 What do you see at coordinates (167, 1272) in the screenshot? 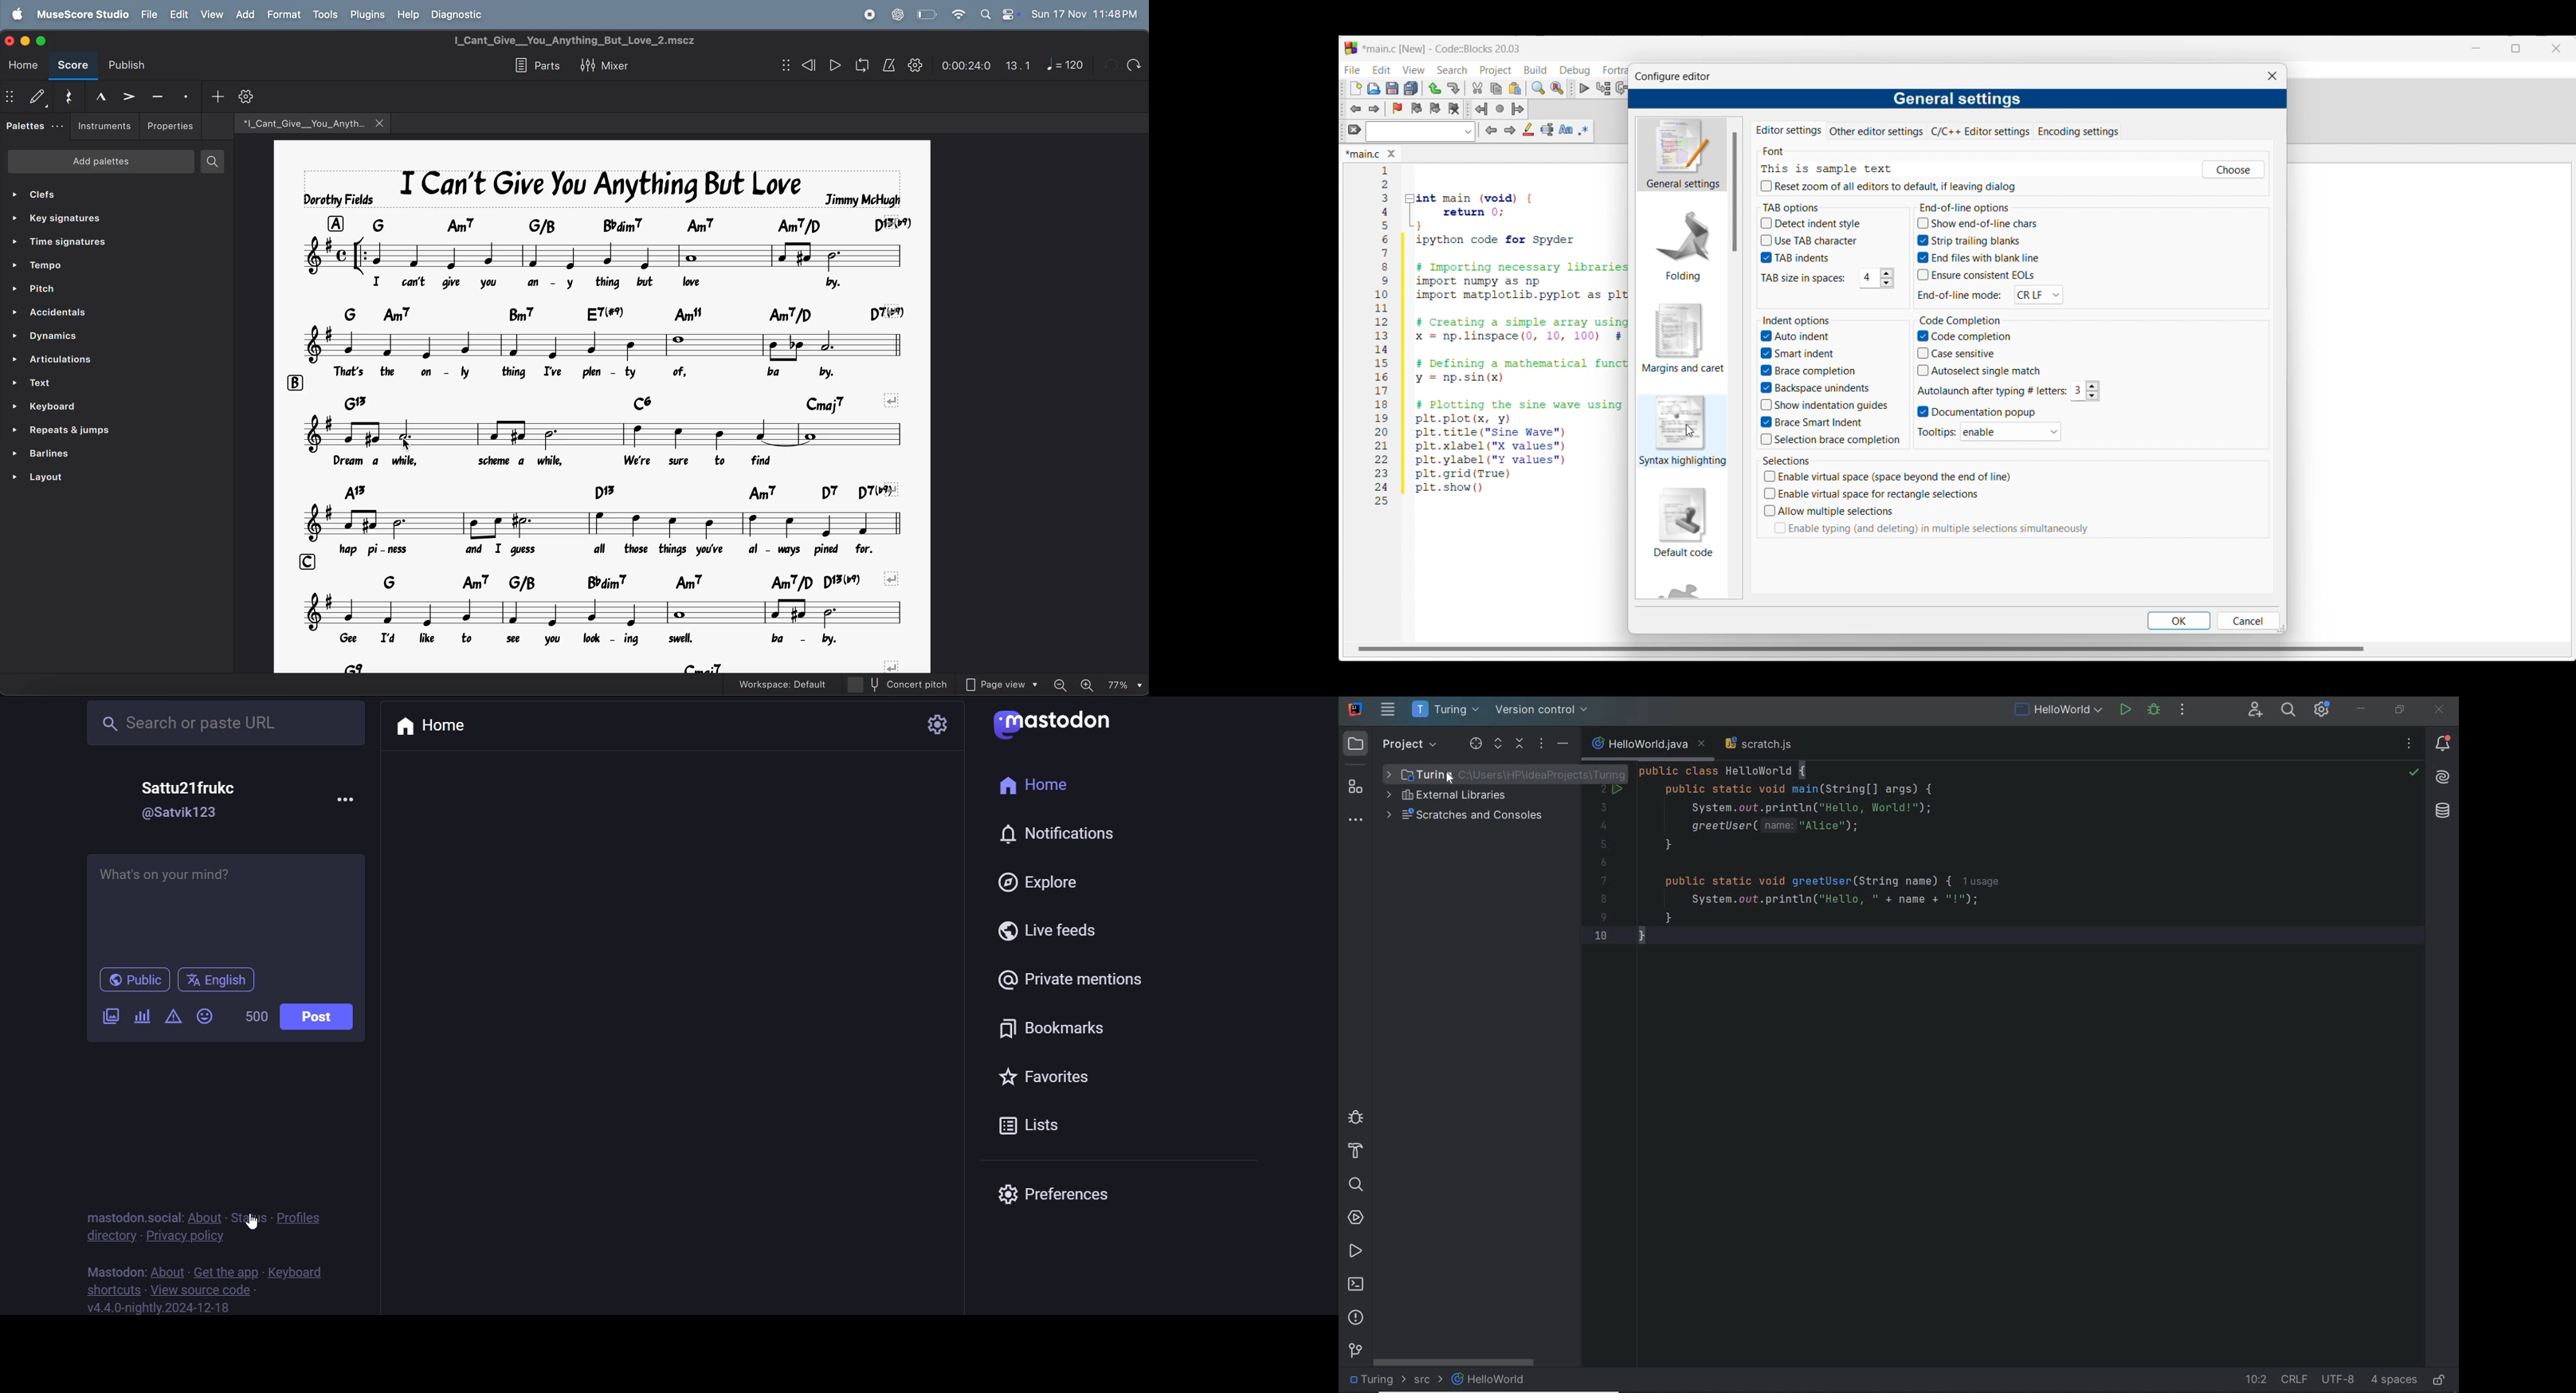
I see `about` at bounding box center [167, 1272].